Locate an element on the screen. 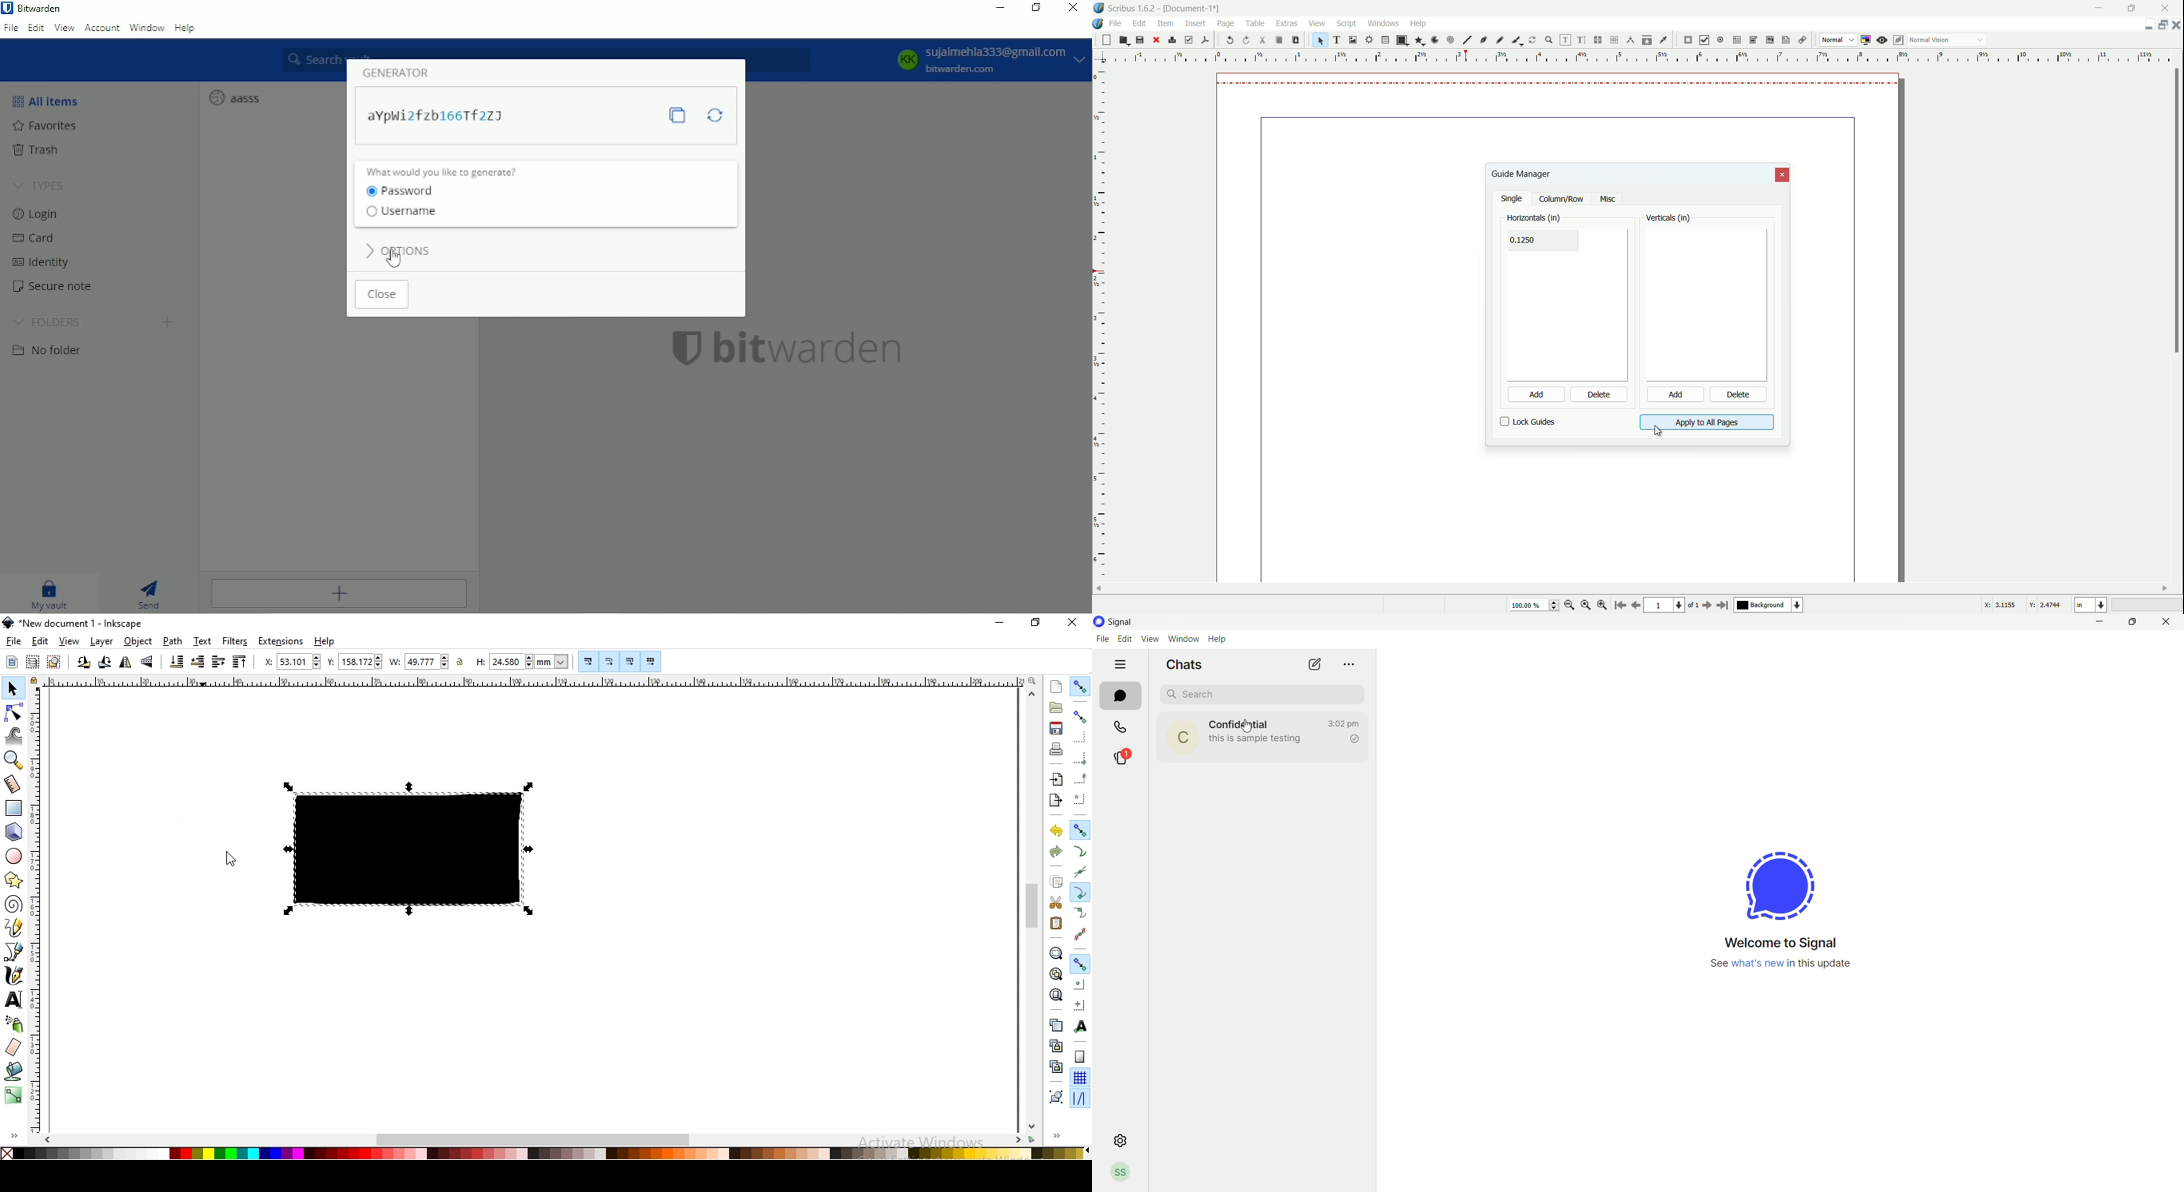 Image resolution: width=2184 pixels, height=1204 pixels. script menu is located at coordinates (1348, 23).